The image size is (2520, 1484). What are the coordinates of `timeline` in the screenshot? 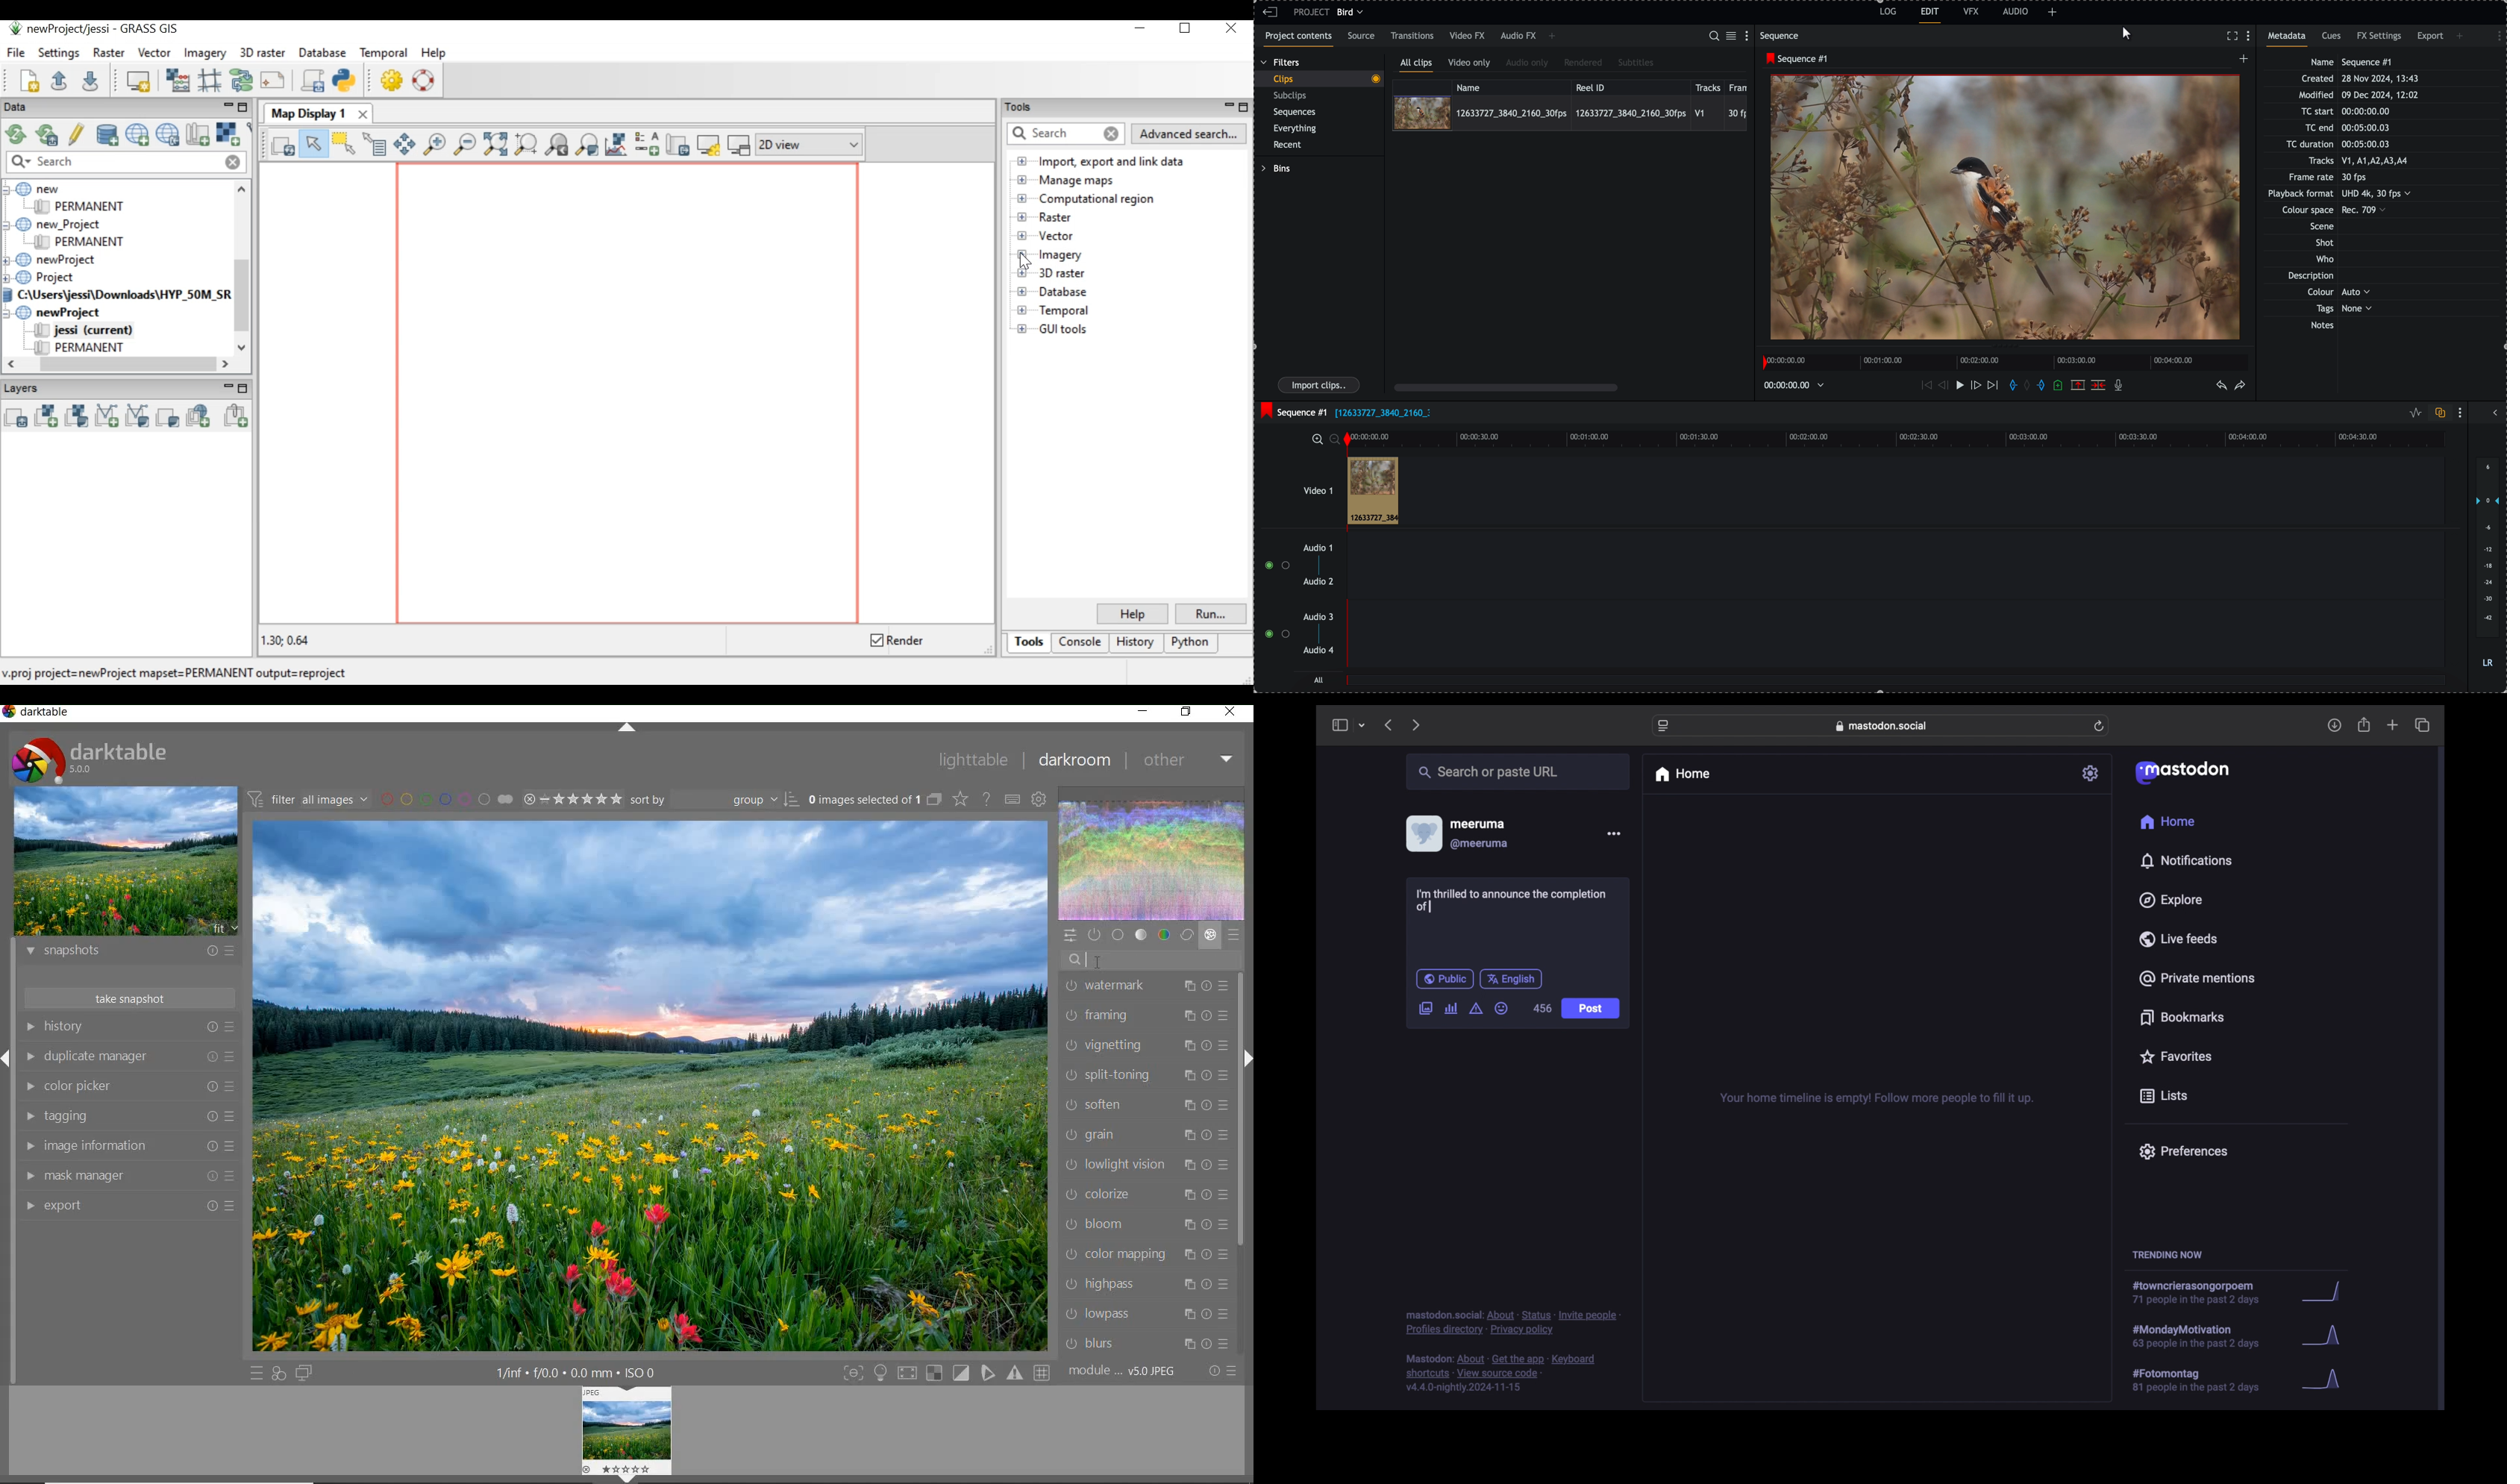 It's located at (2008, 361).